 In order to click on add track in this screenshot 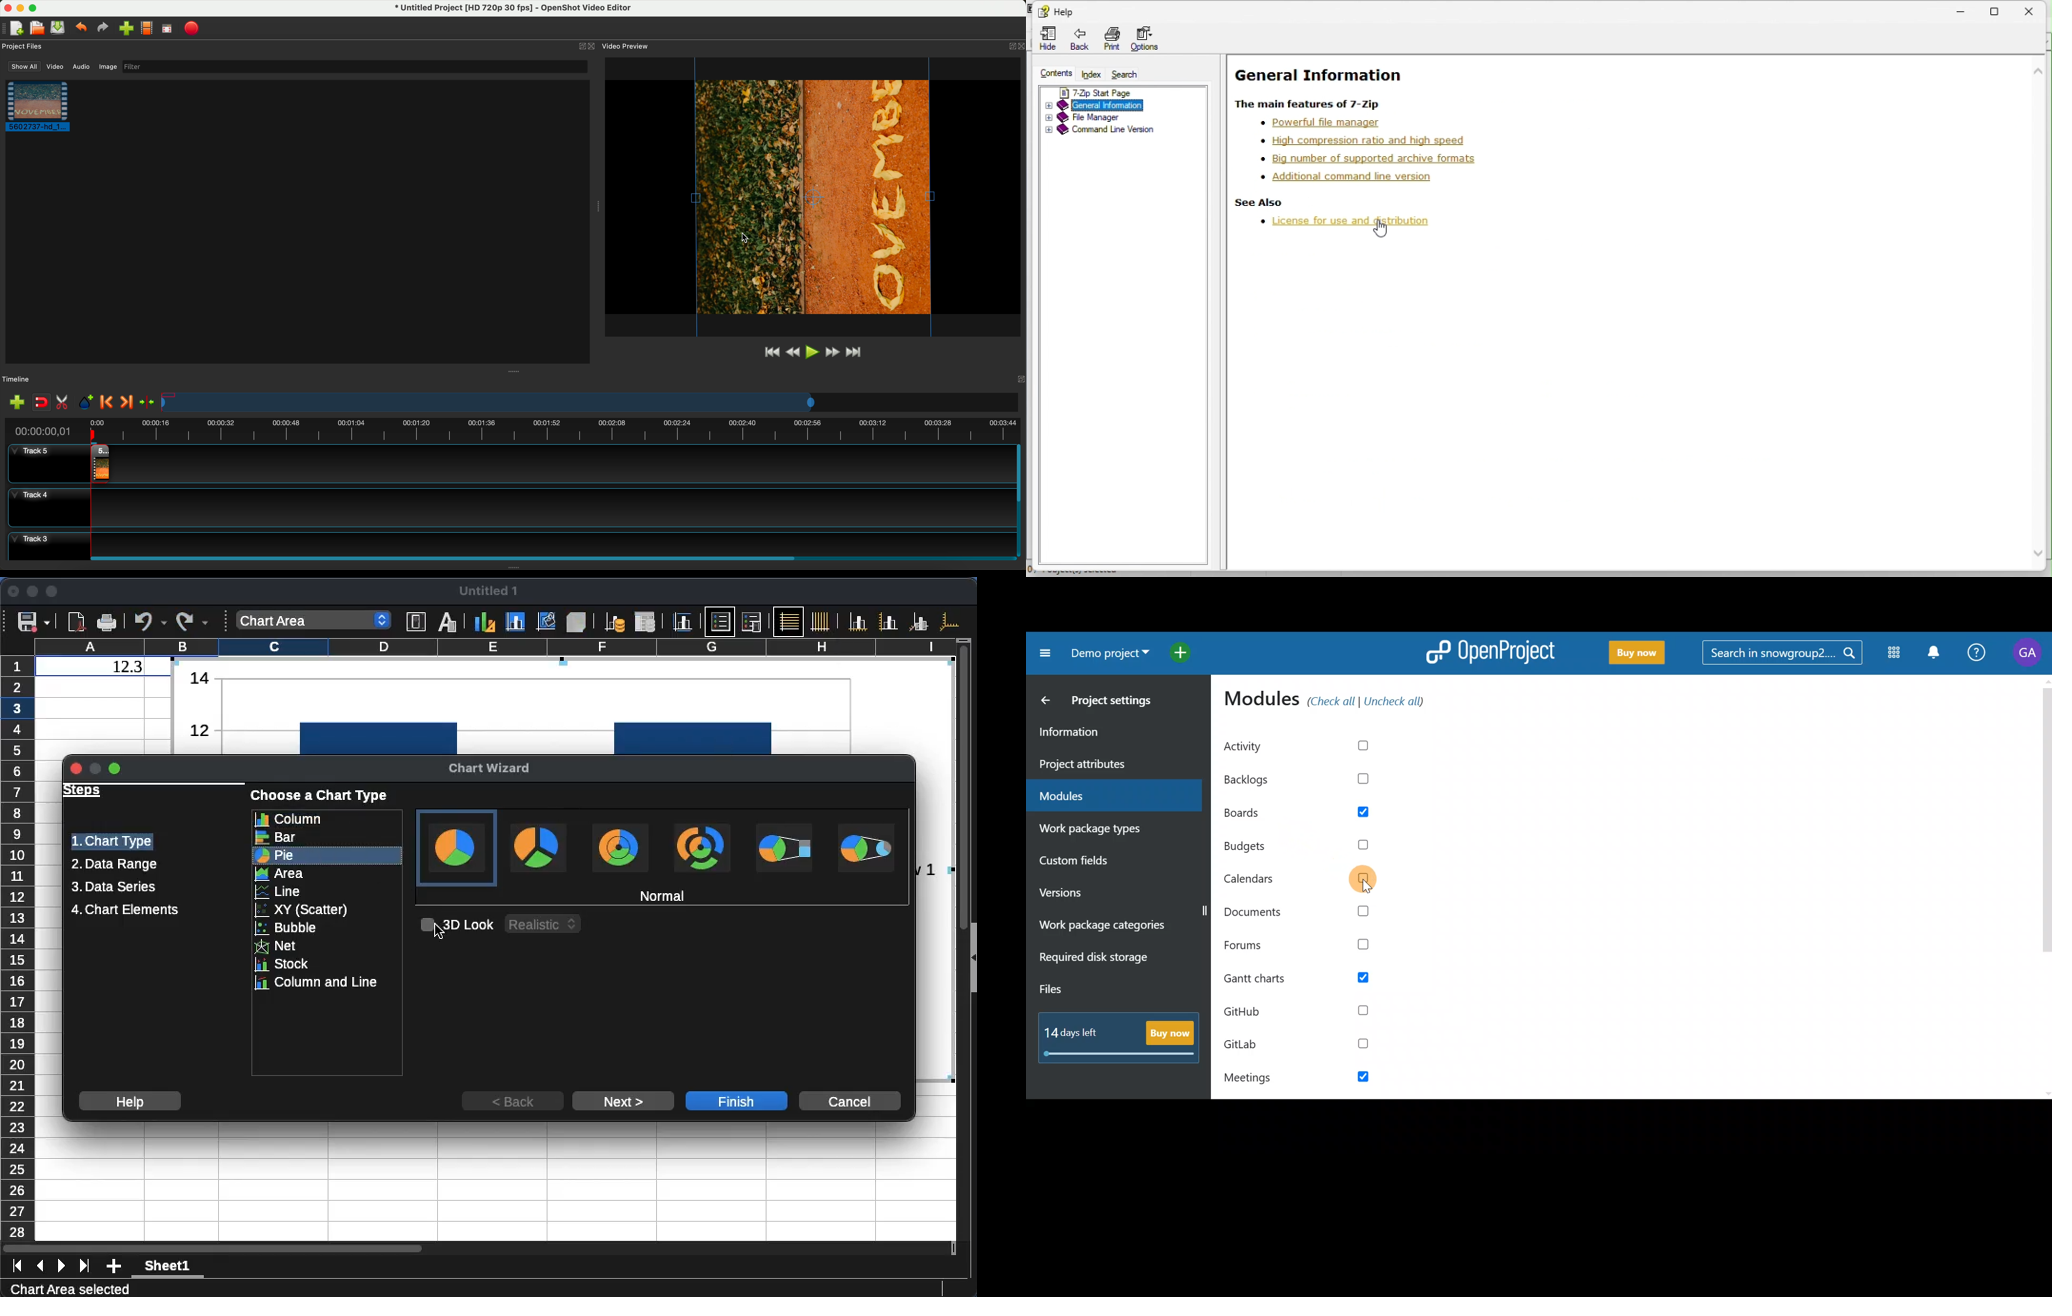, I will do `click(17, 402)`.